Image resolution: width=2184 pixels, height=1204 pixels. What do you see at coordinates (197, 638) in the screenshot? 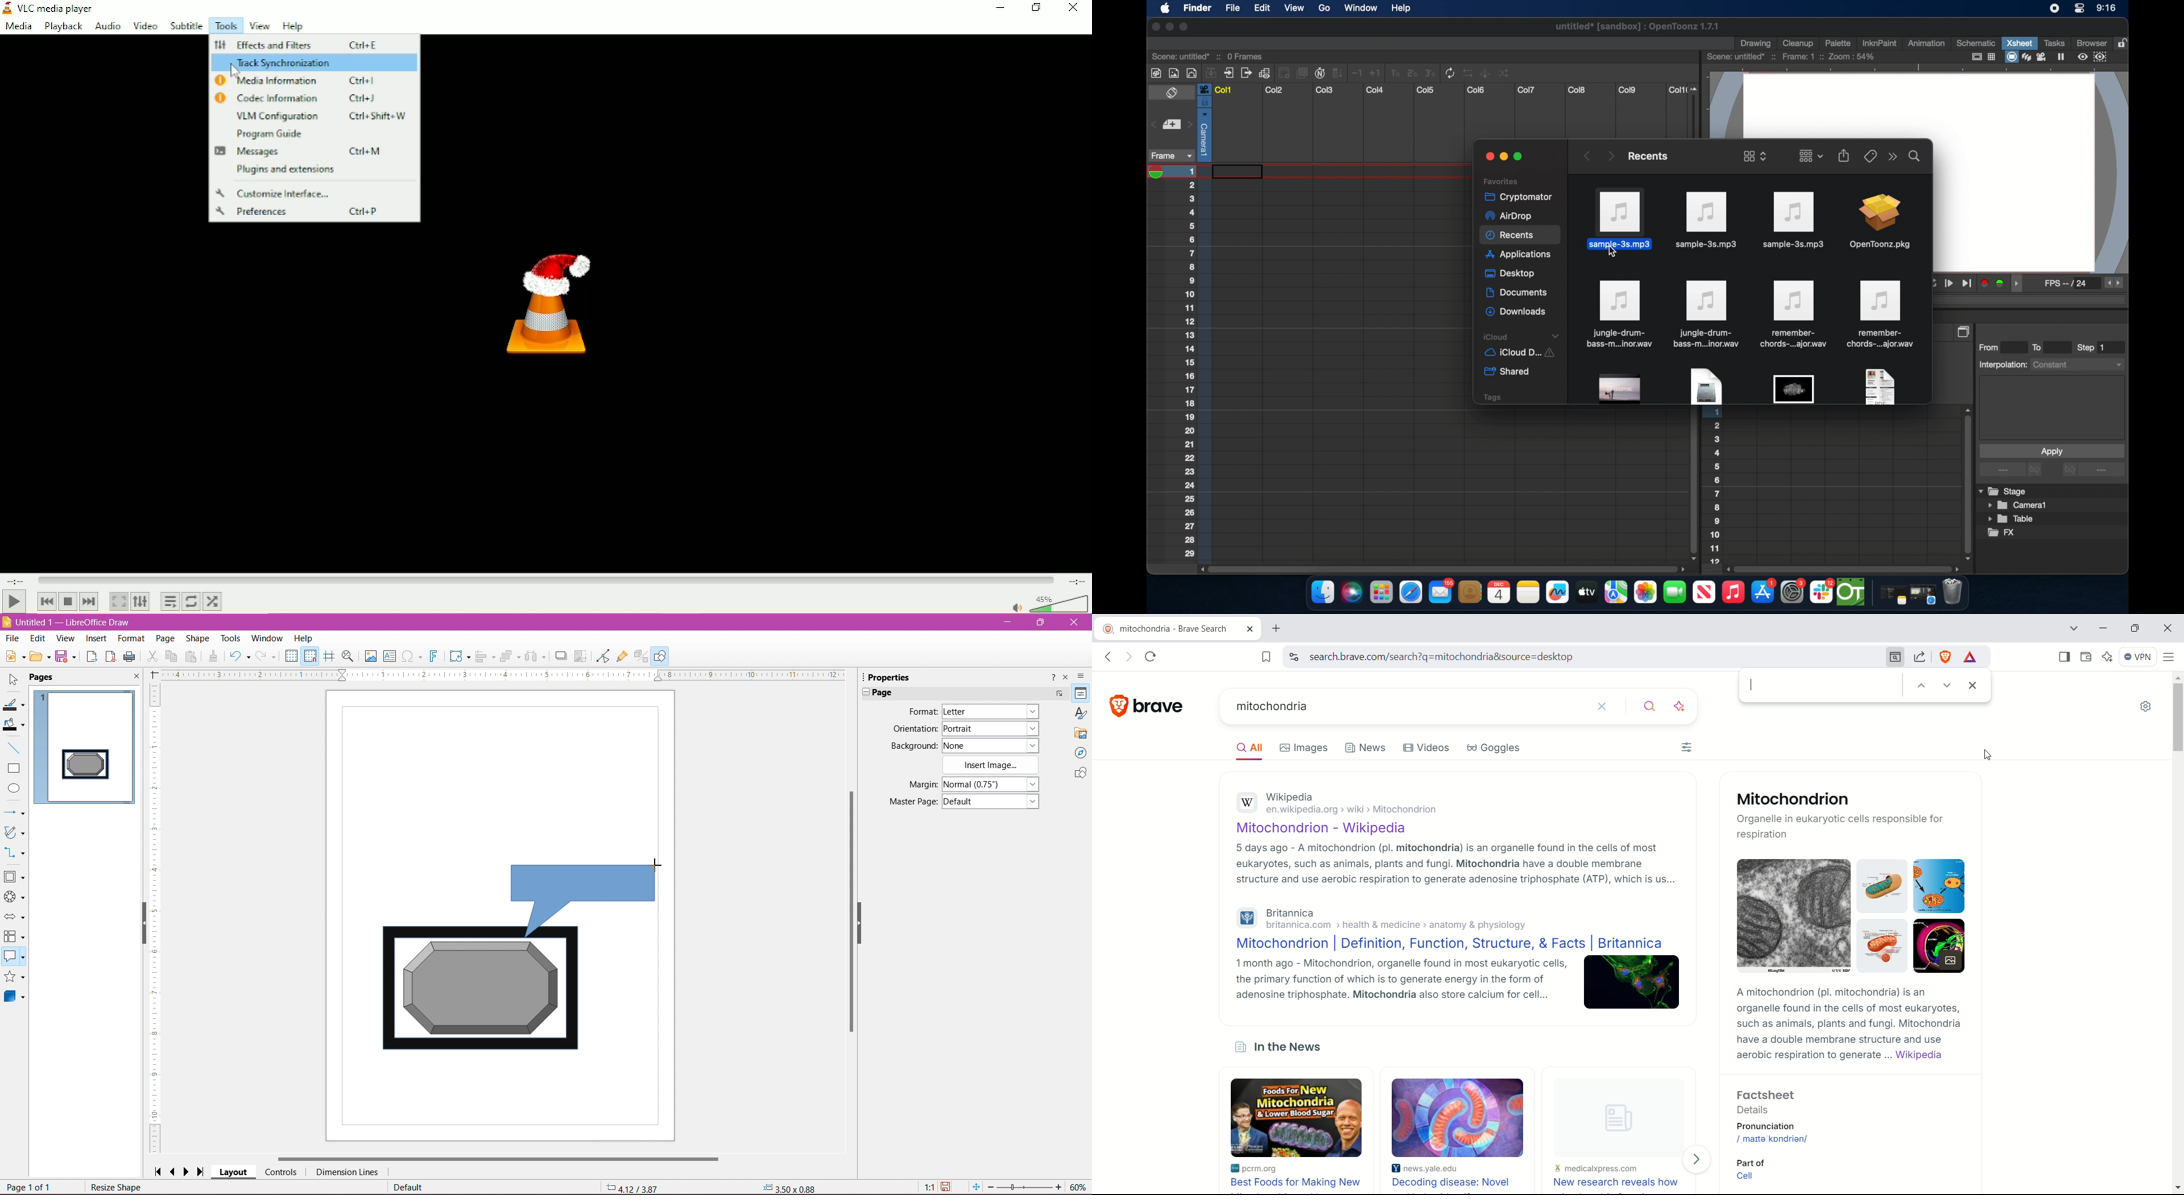
I see `Shape` at bounding box center [197, 638].